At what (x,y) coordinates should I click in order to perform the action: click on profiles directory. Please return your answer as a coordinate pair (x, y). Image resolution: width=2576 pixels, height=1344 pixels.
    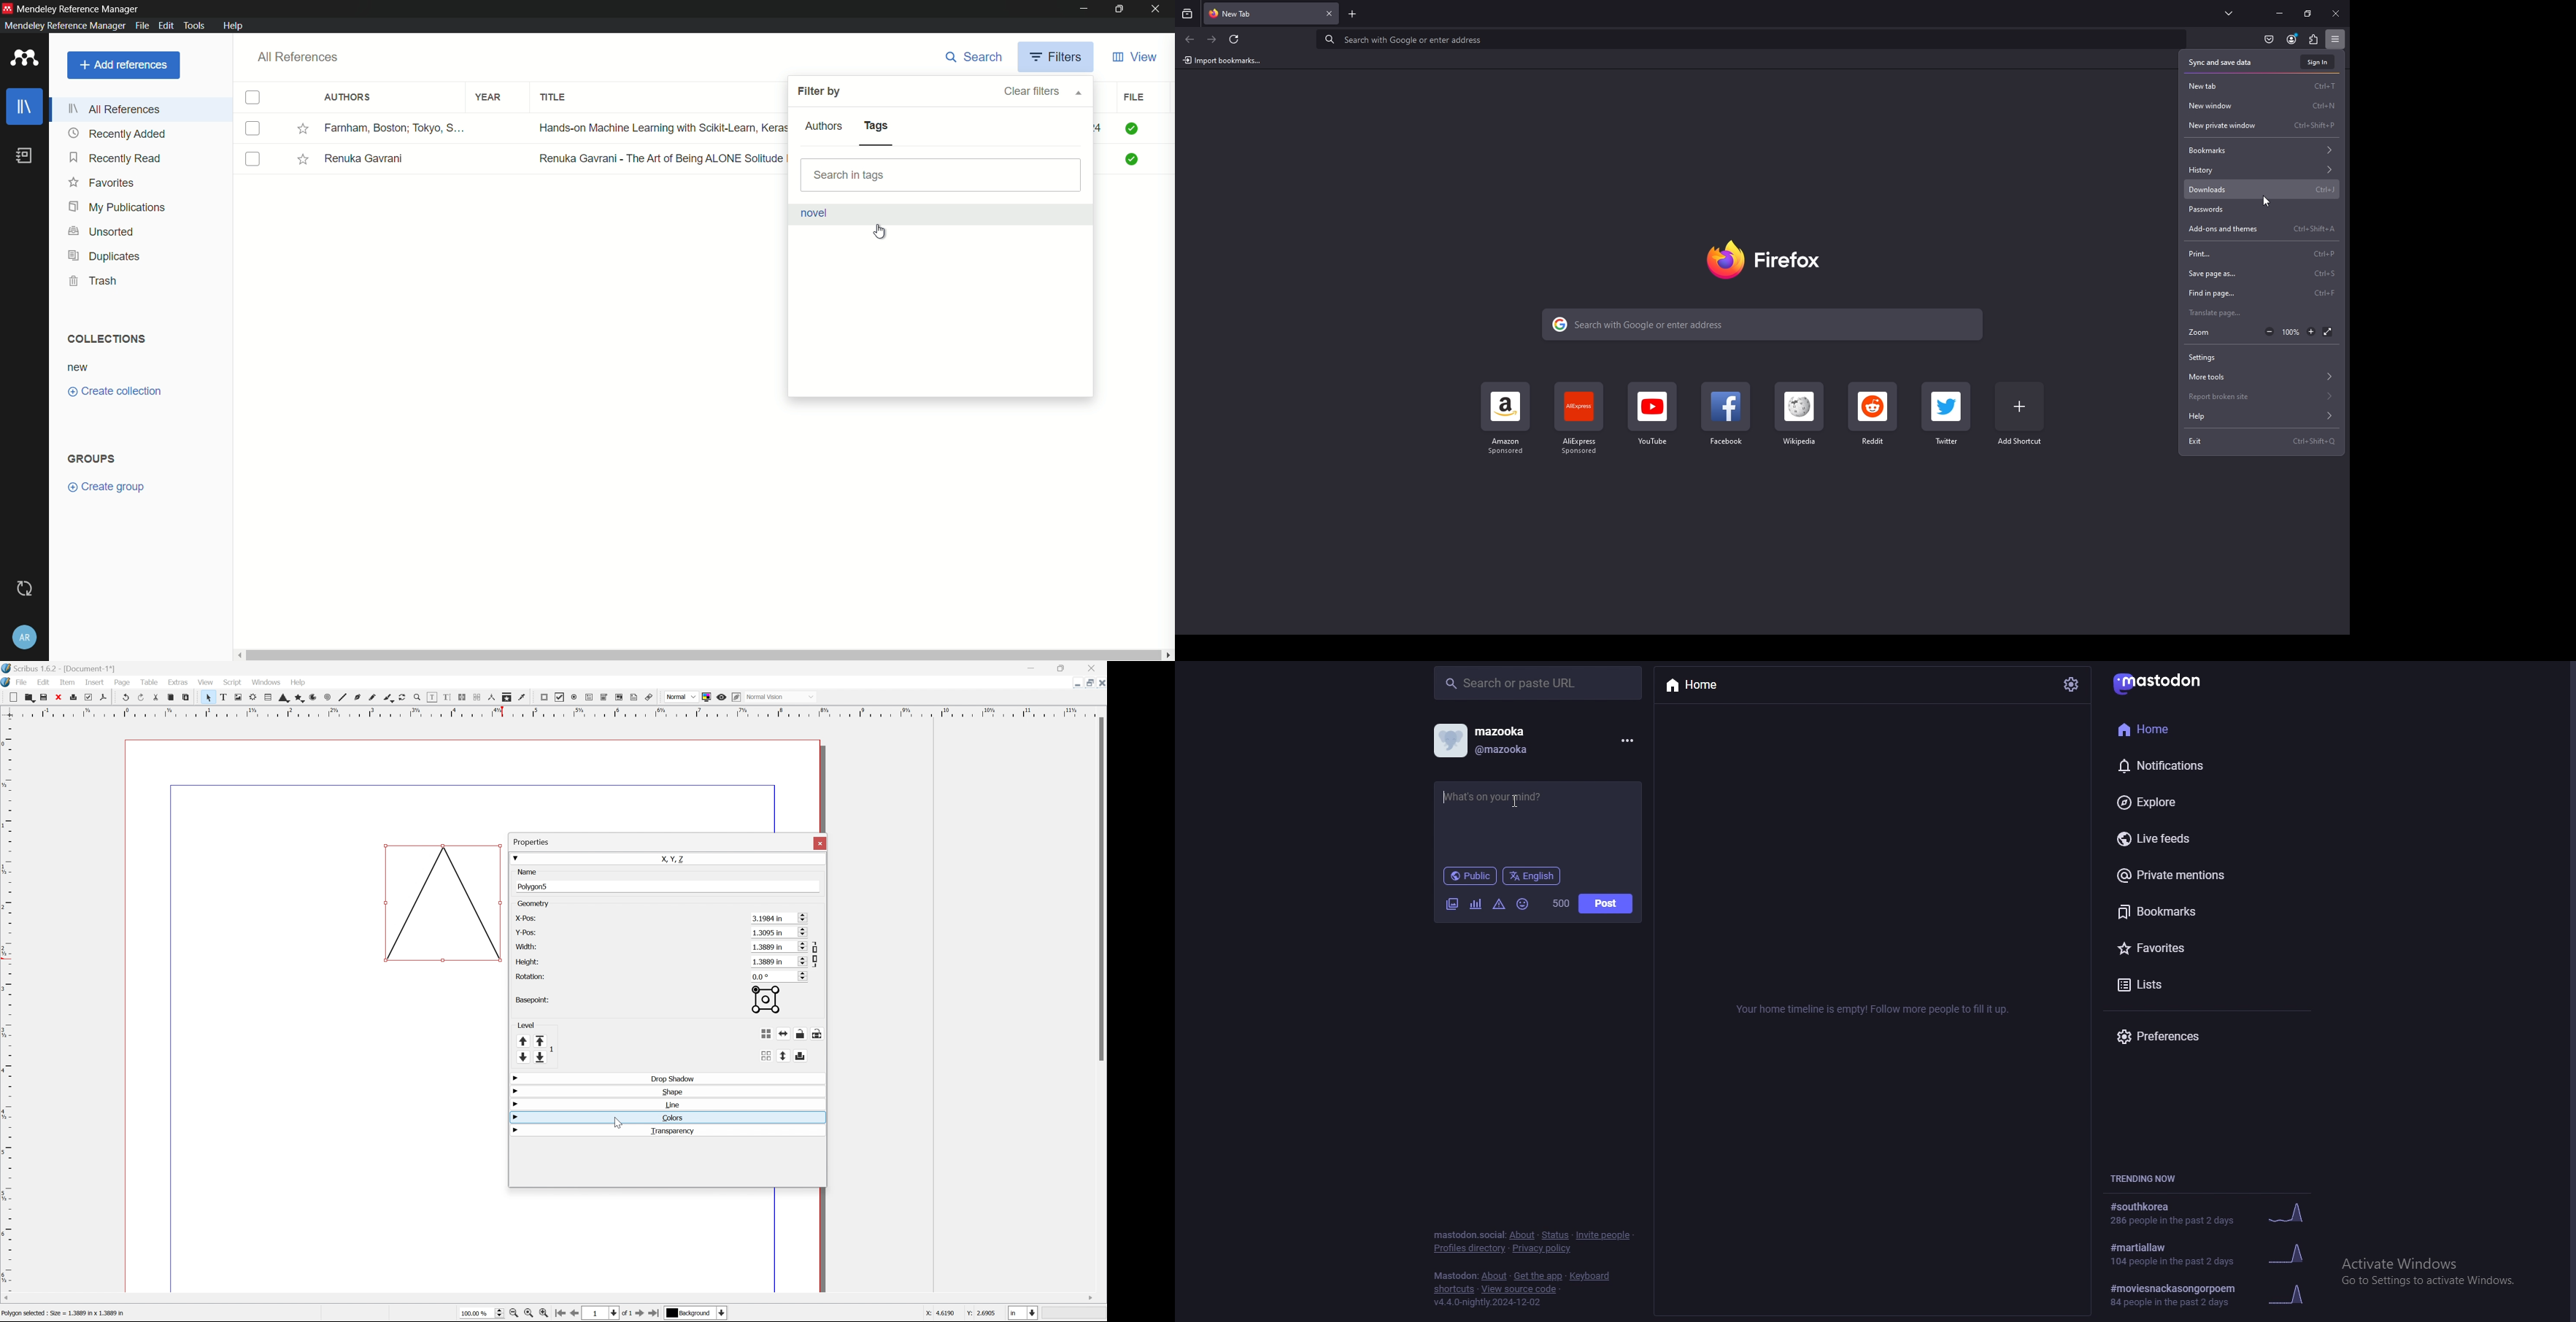
    Looking at the image, I should click on (1470, 1248).